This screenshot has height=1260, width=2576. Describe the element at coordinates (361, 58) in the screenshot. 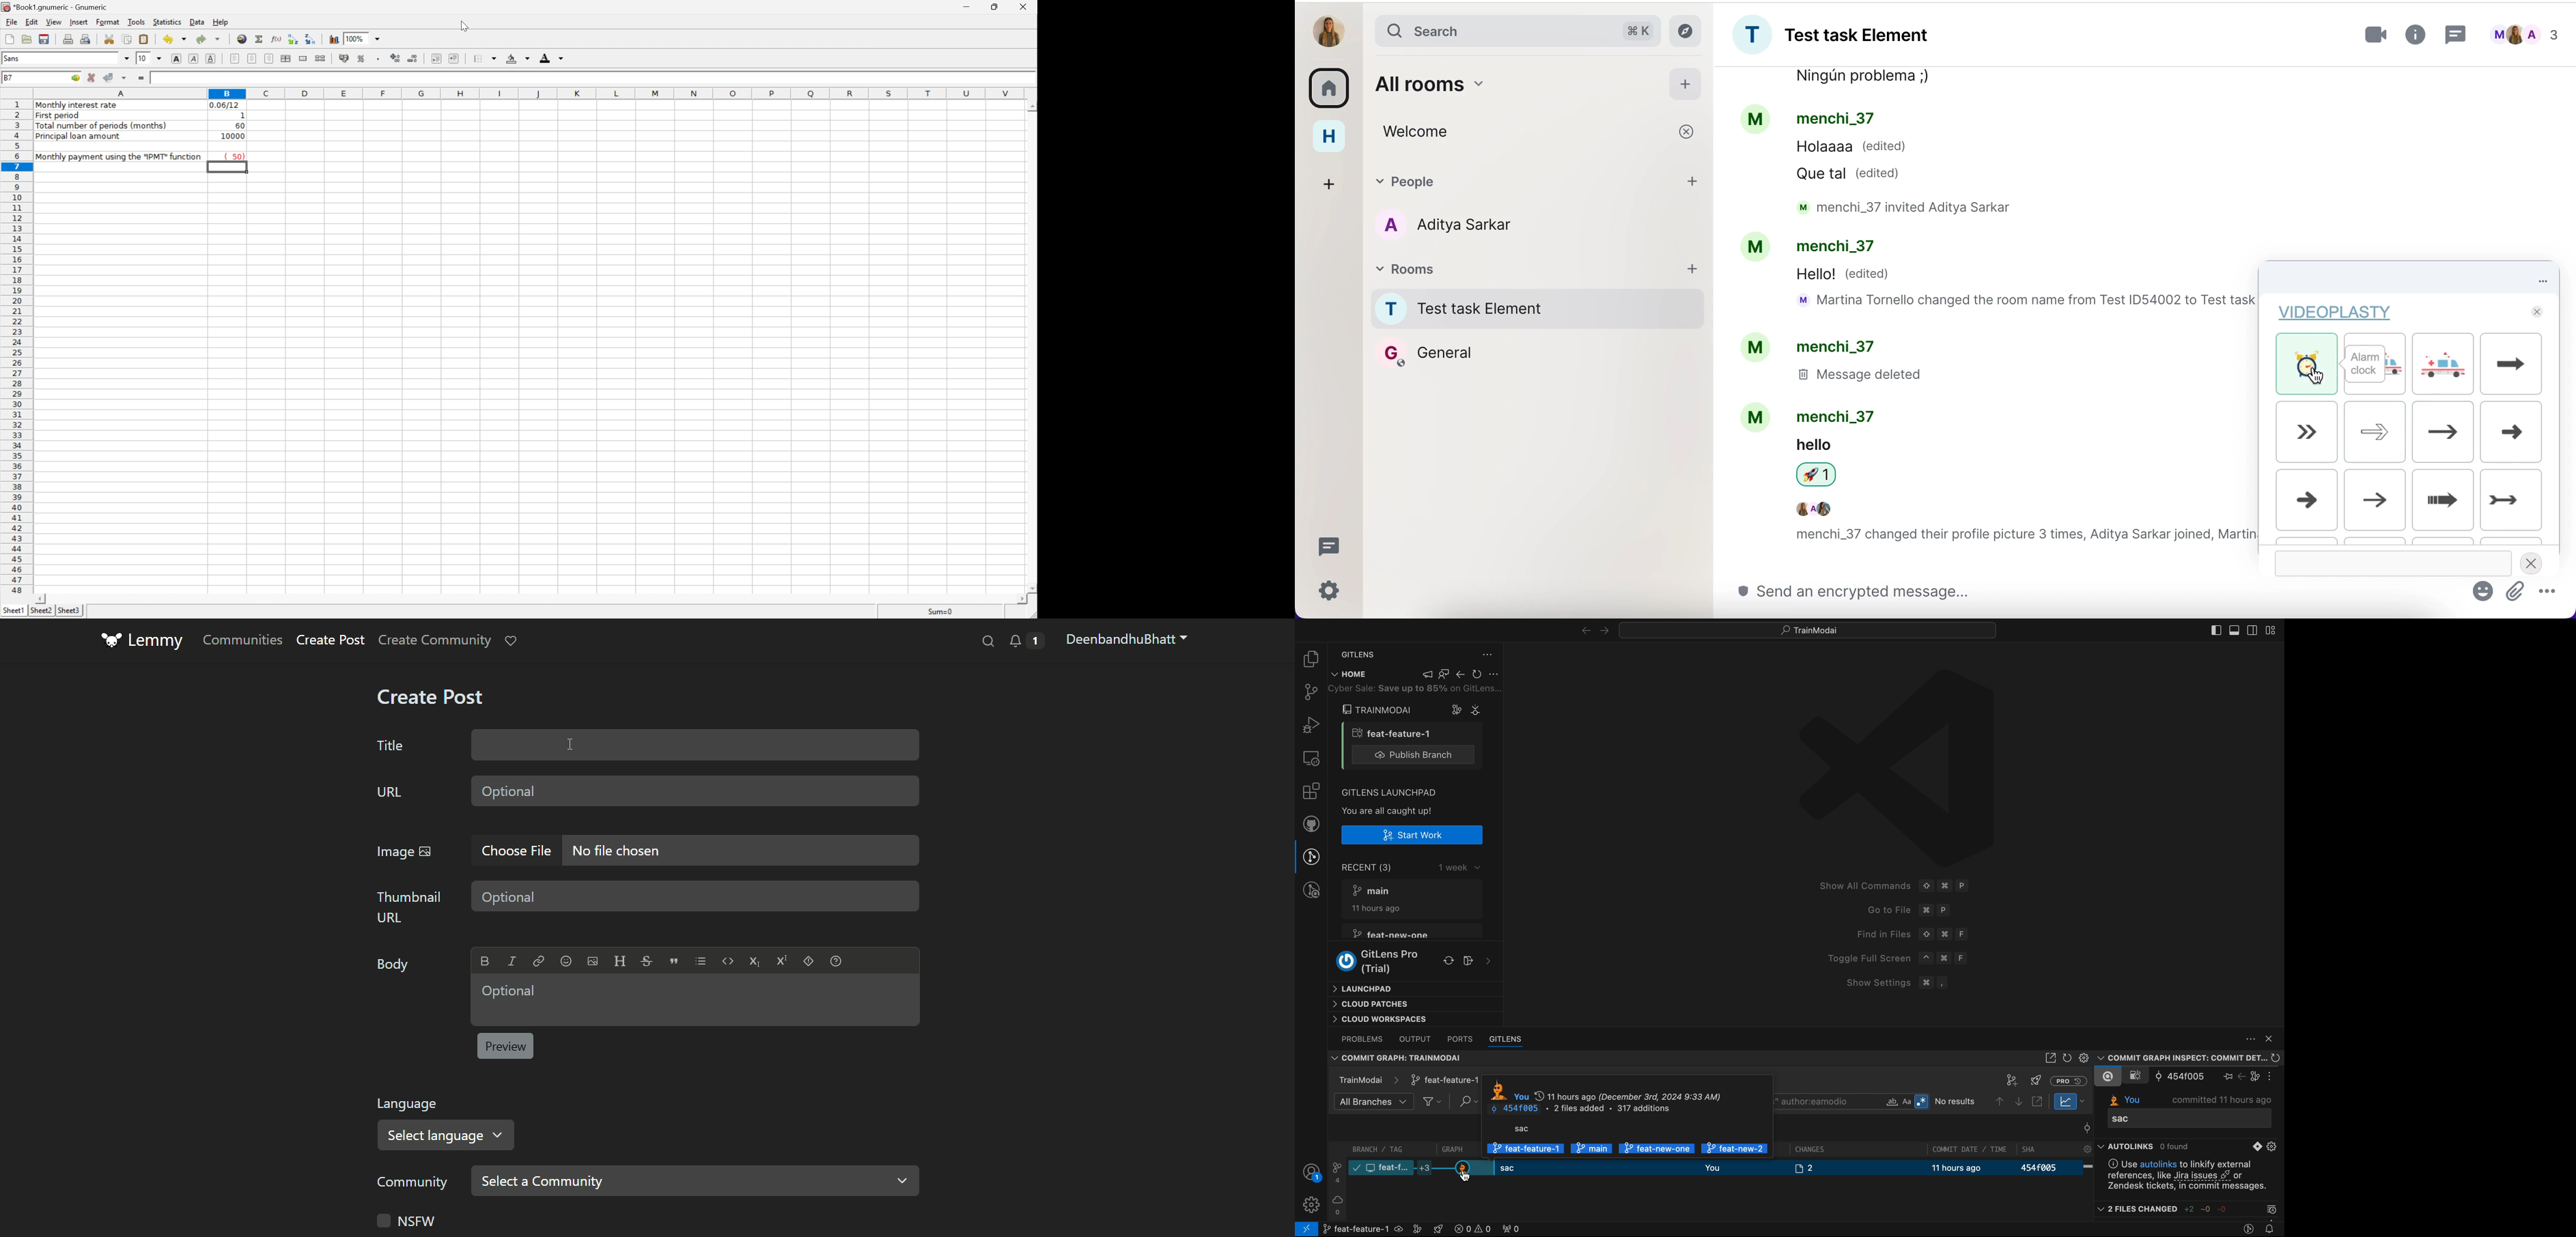

I see `Format the selection as percentage` at that location.